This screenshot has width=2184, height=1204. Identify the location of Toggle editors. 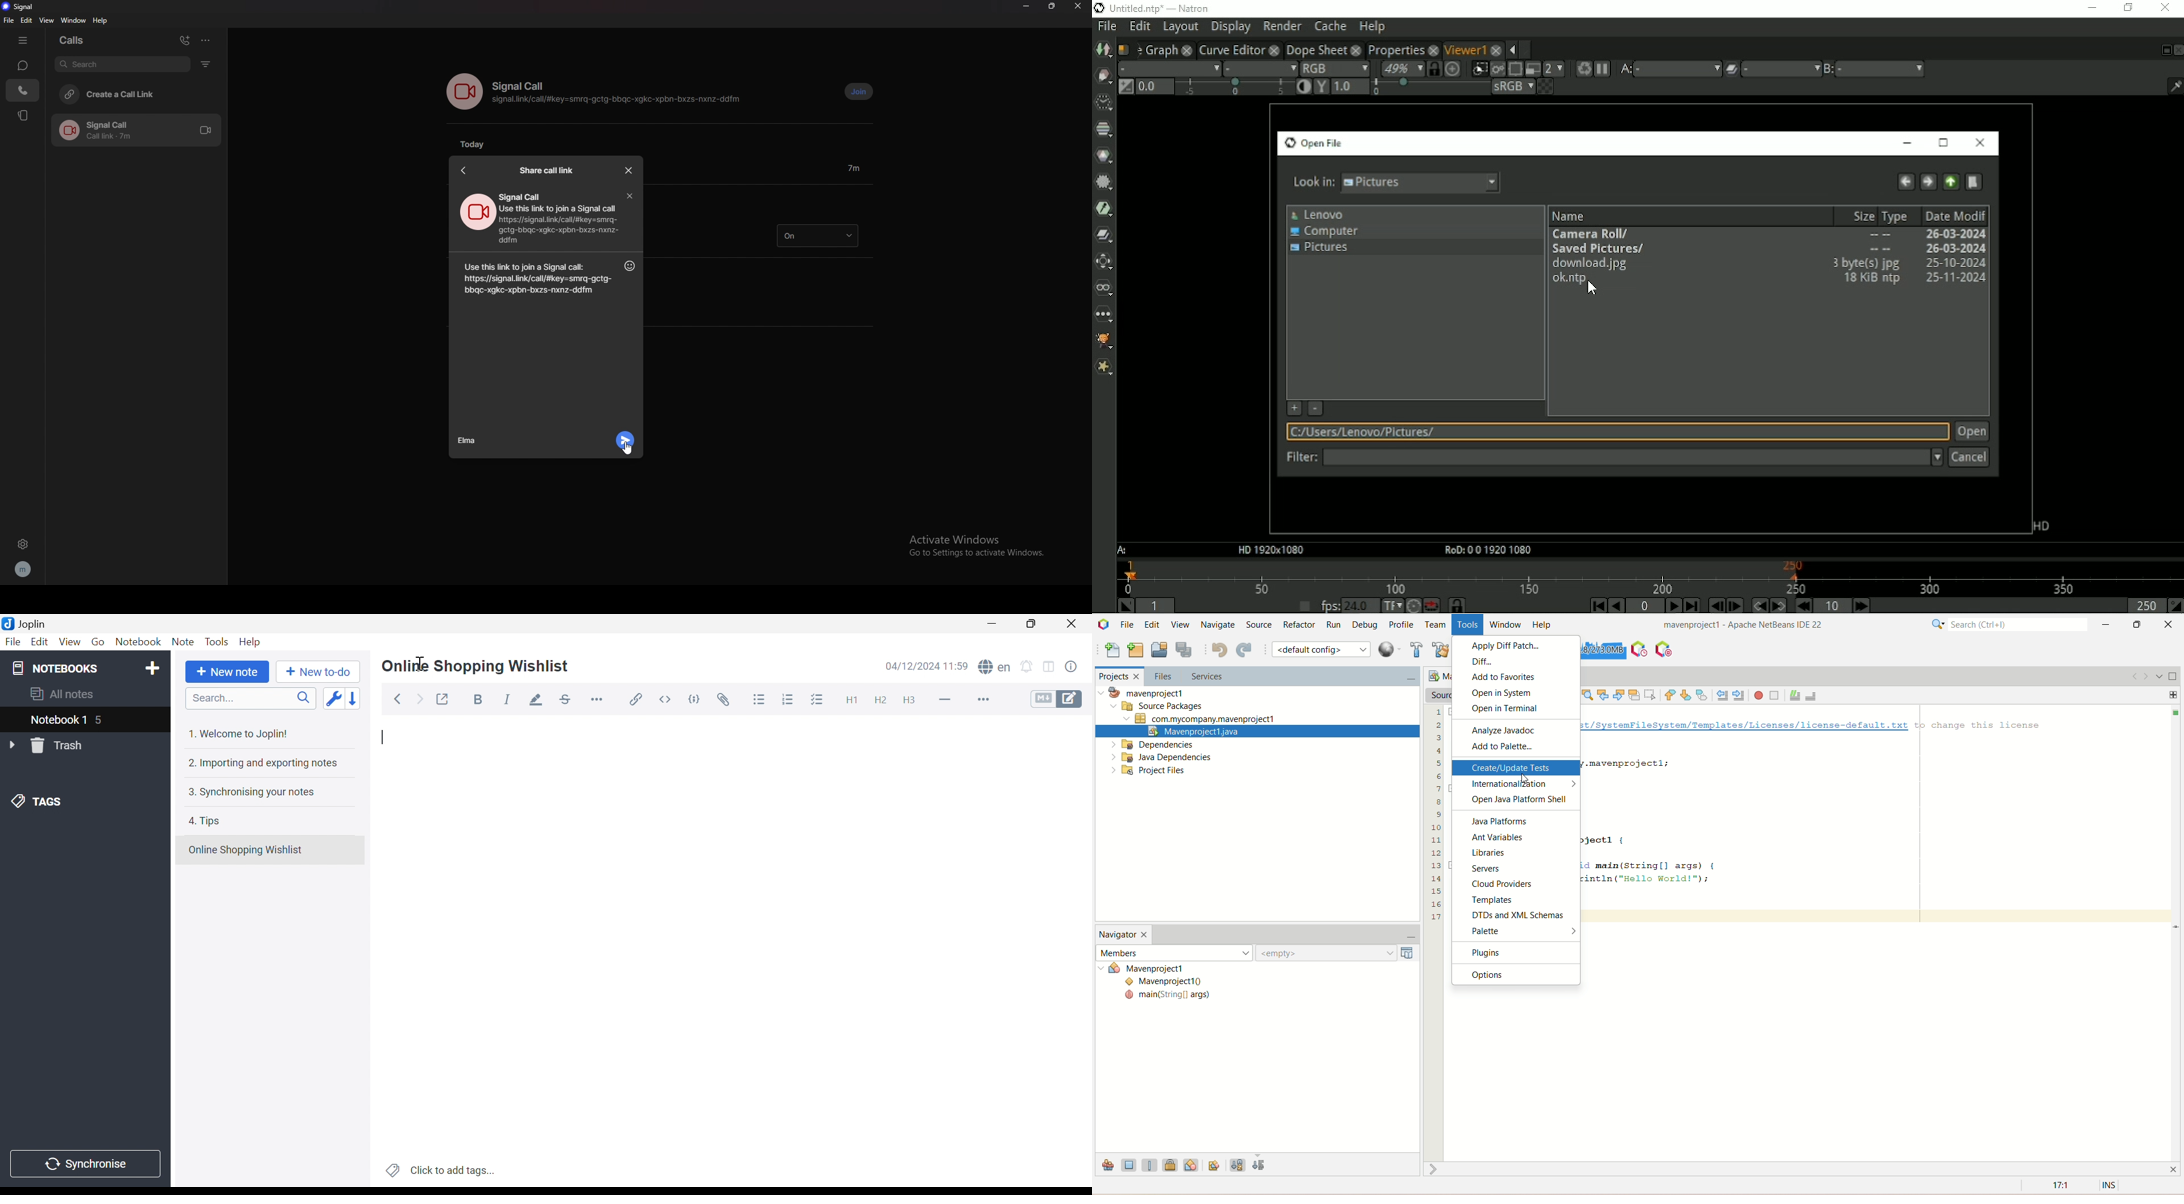
(1058, 700).